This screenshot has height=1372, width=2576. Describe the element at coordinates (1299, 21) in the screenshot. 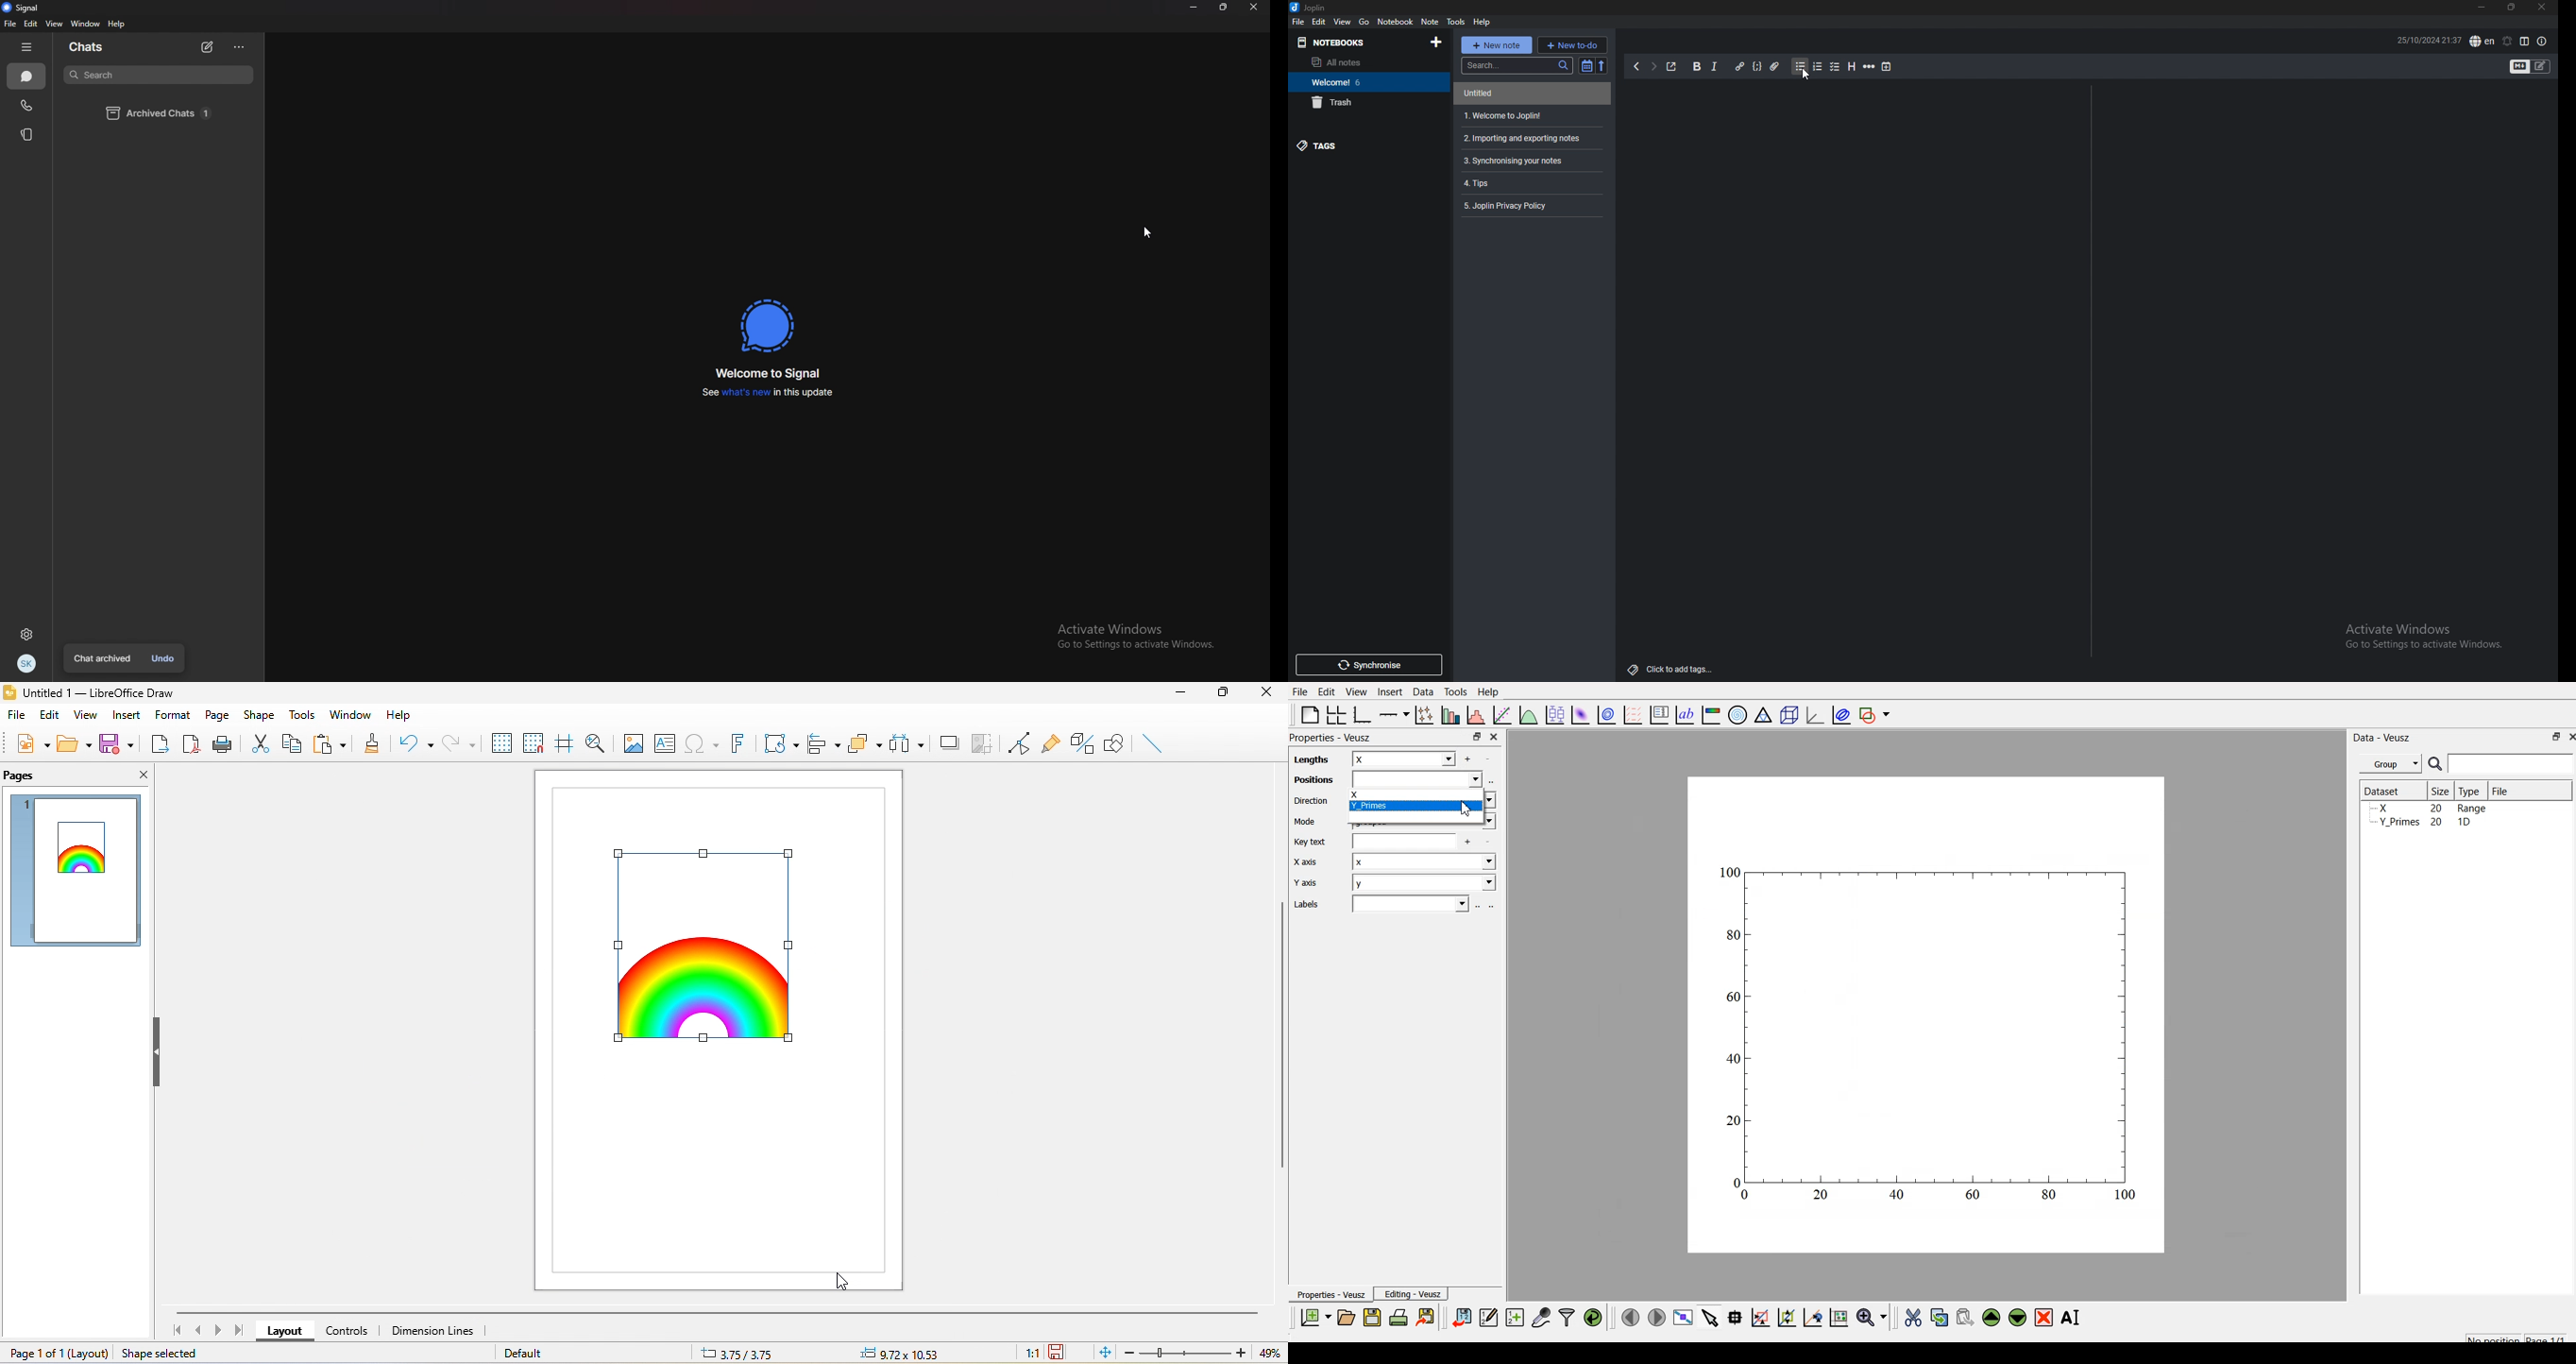

I see `File` at that location.